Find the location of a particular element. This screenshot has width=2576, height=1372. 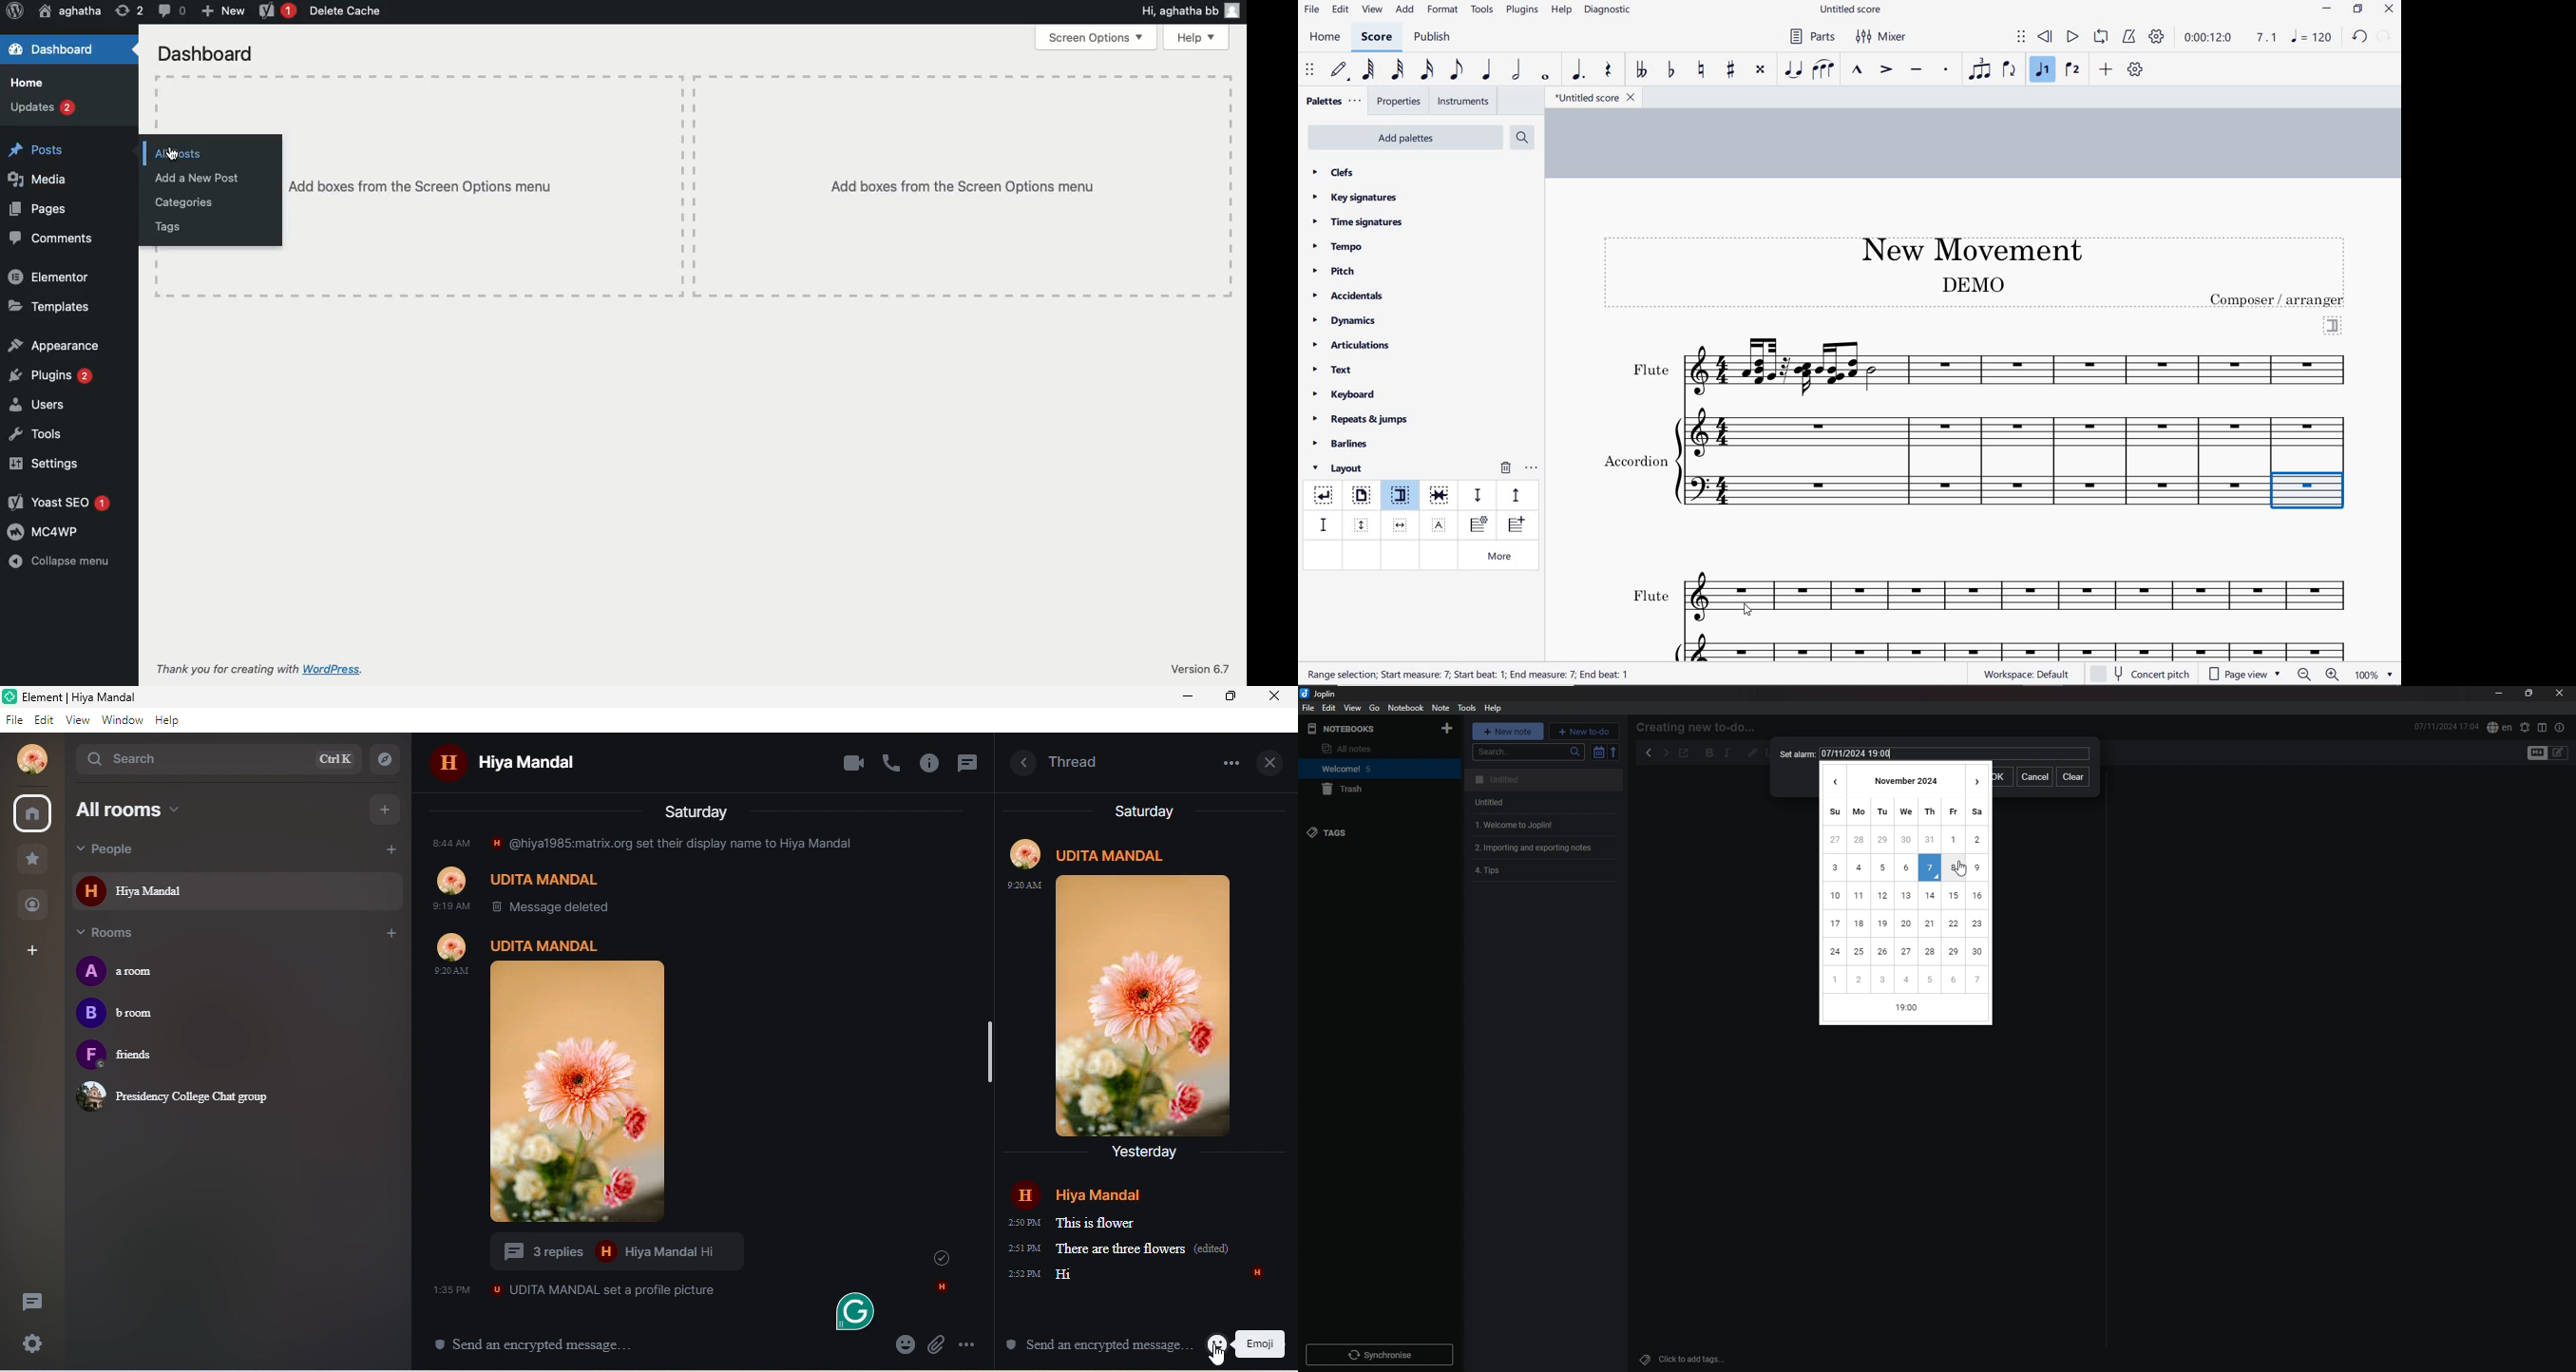

Help is located at coordinates (1195, 36).